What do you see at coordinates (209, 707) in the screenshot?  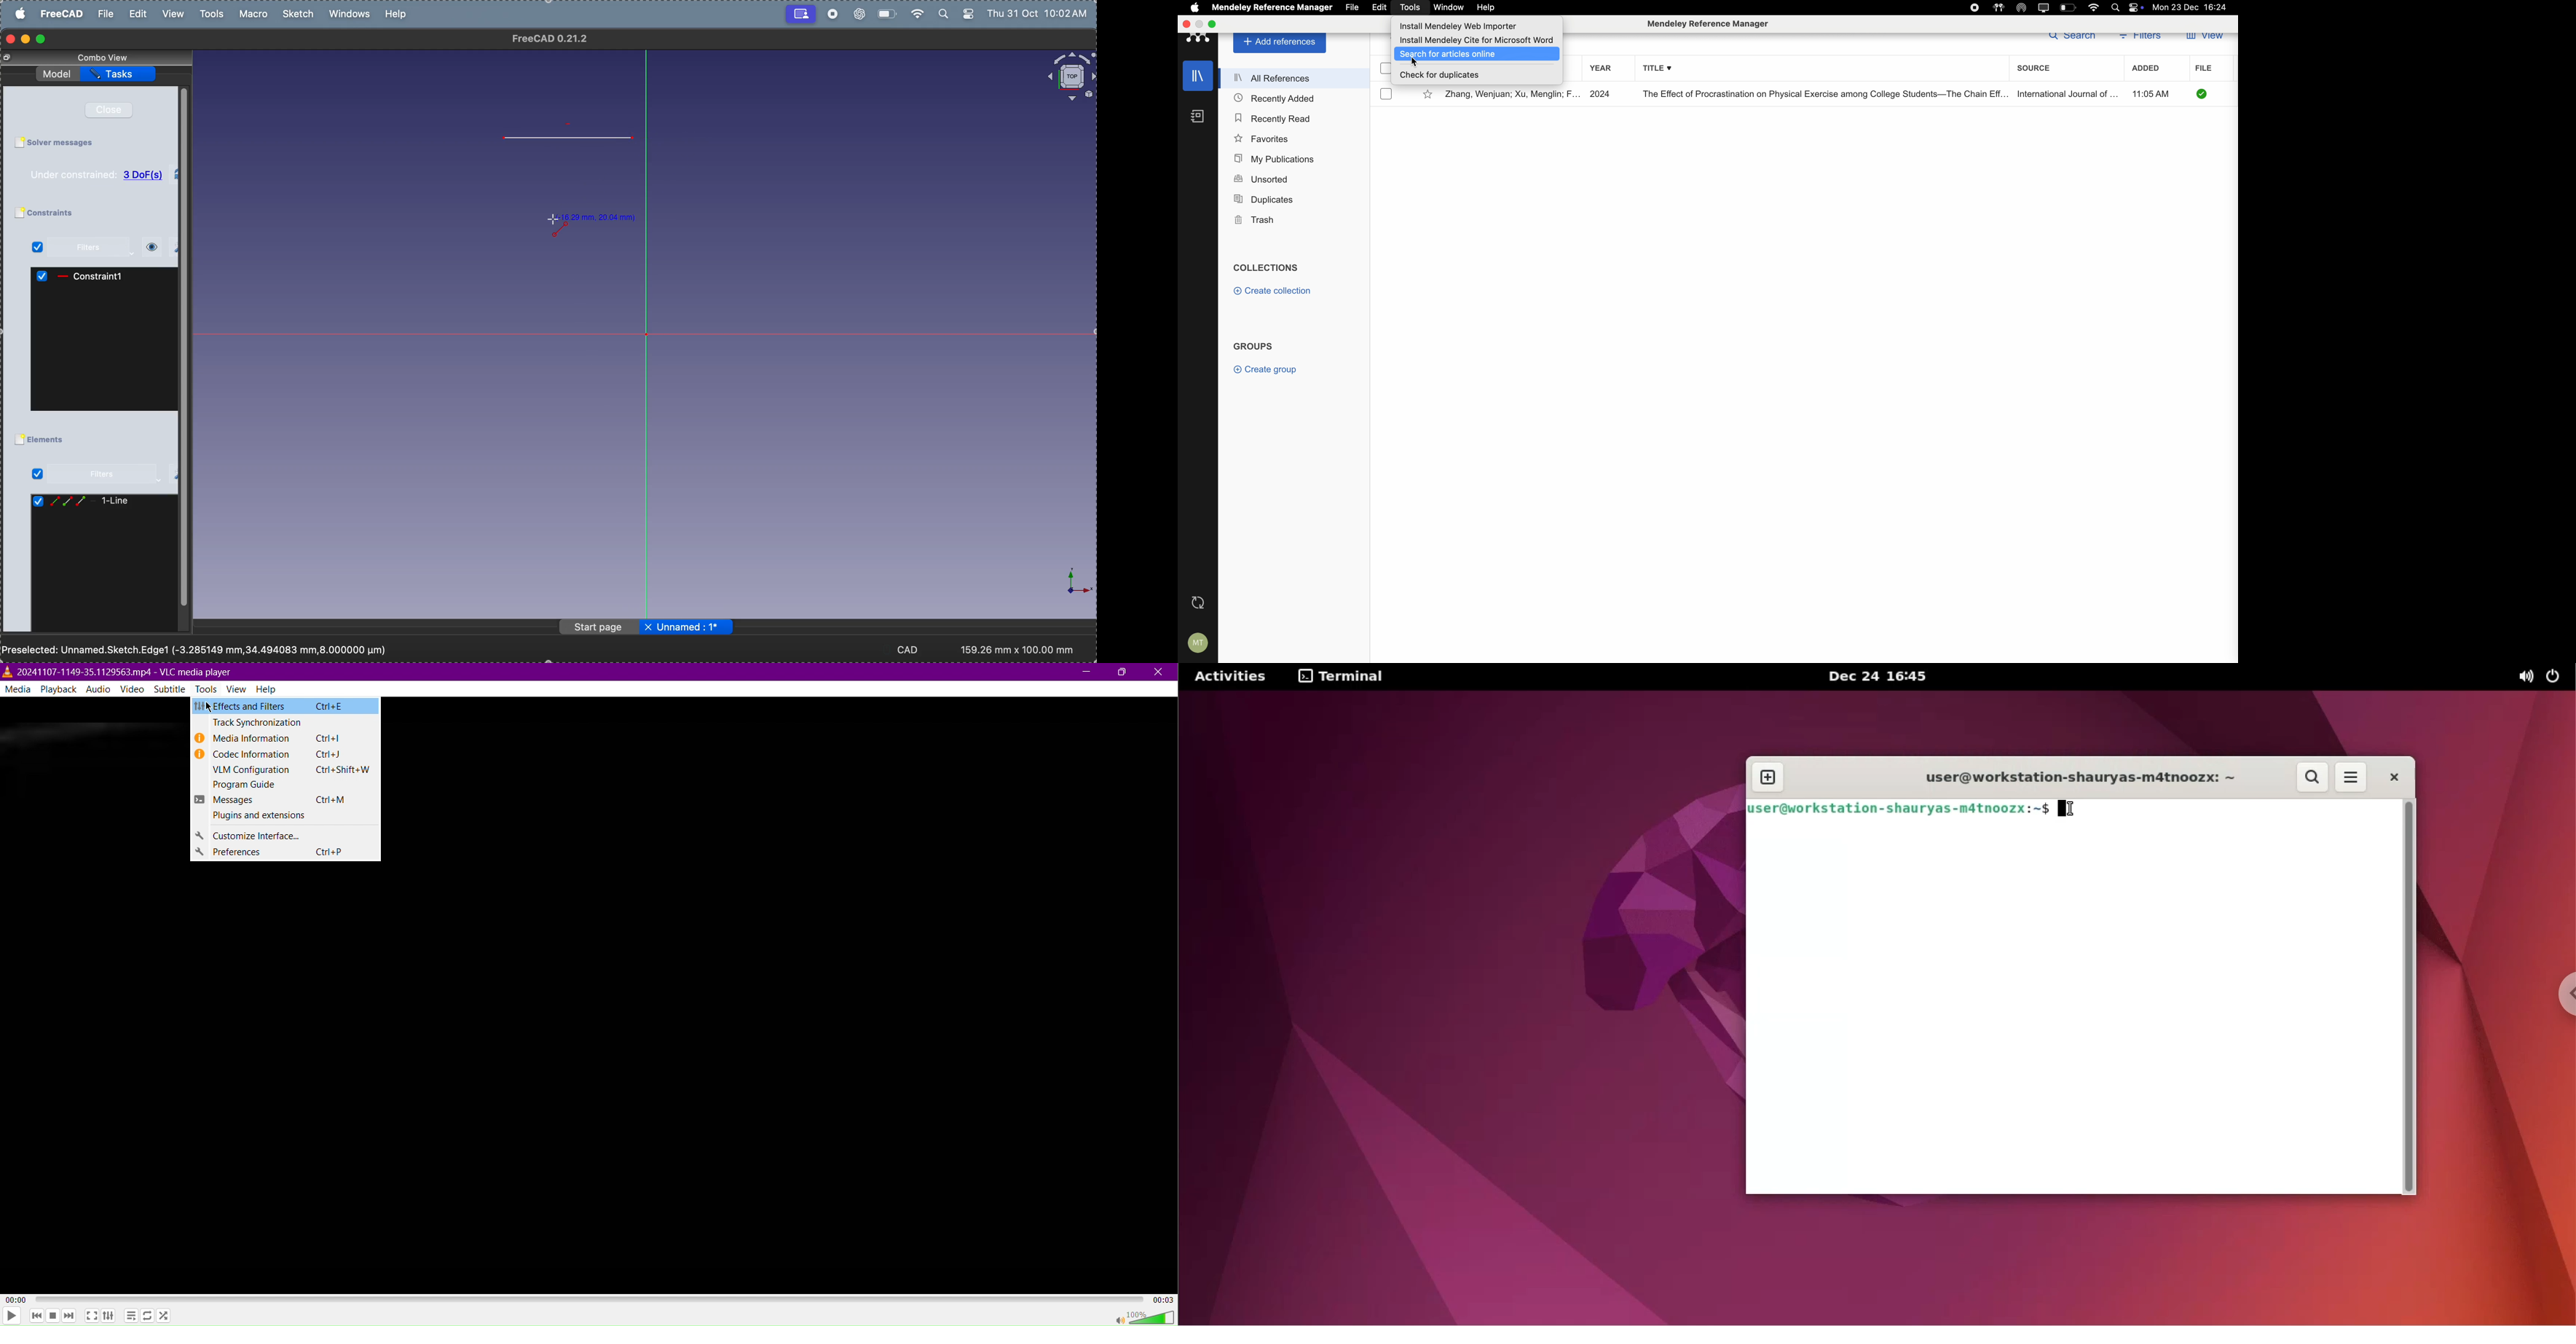 I see `Cursor Position` at bounding box center [209, 707].